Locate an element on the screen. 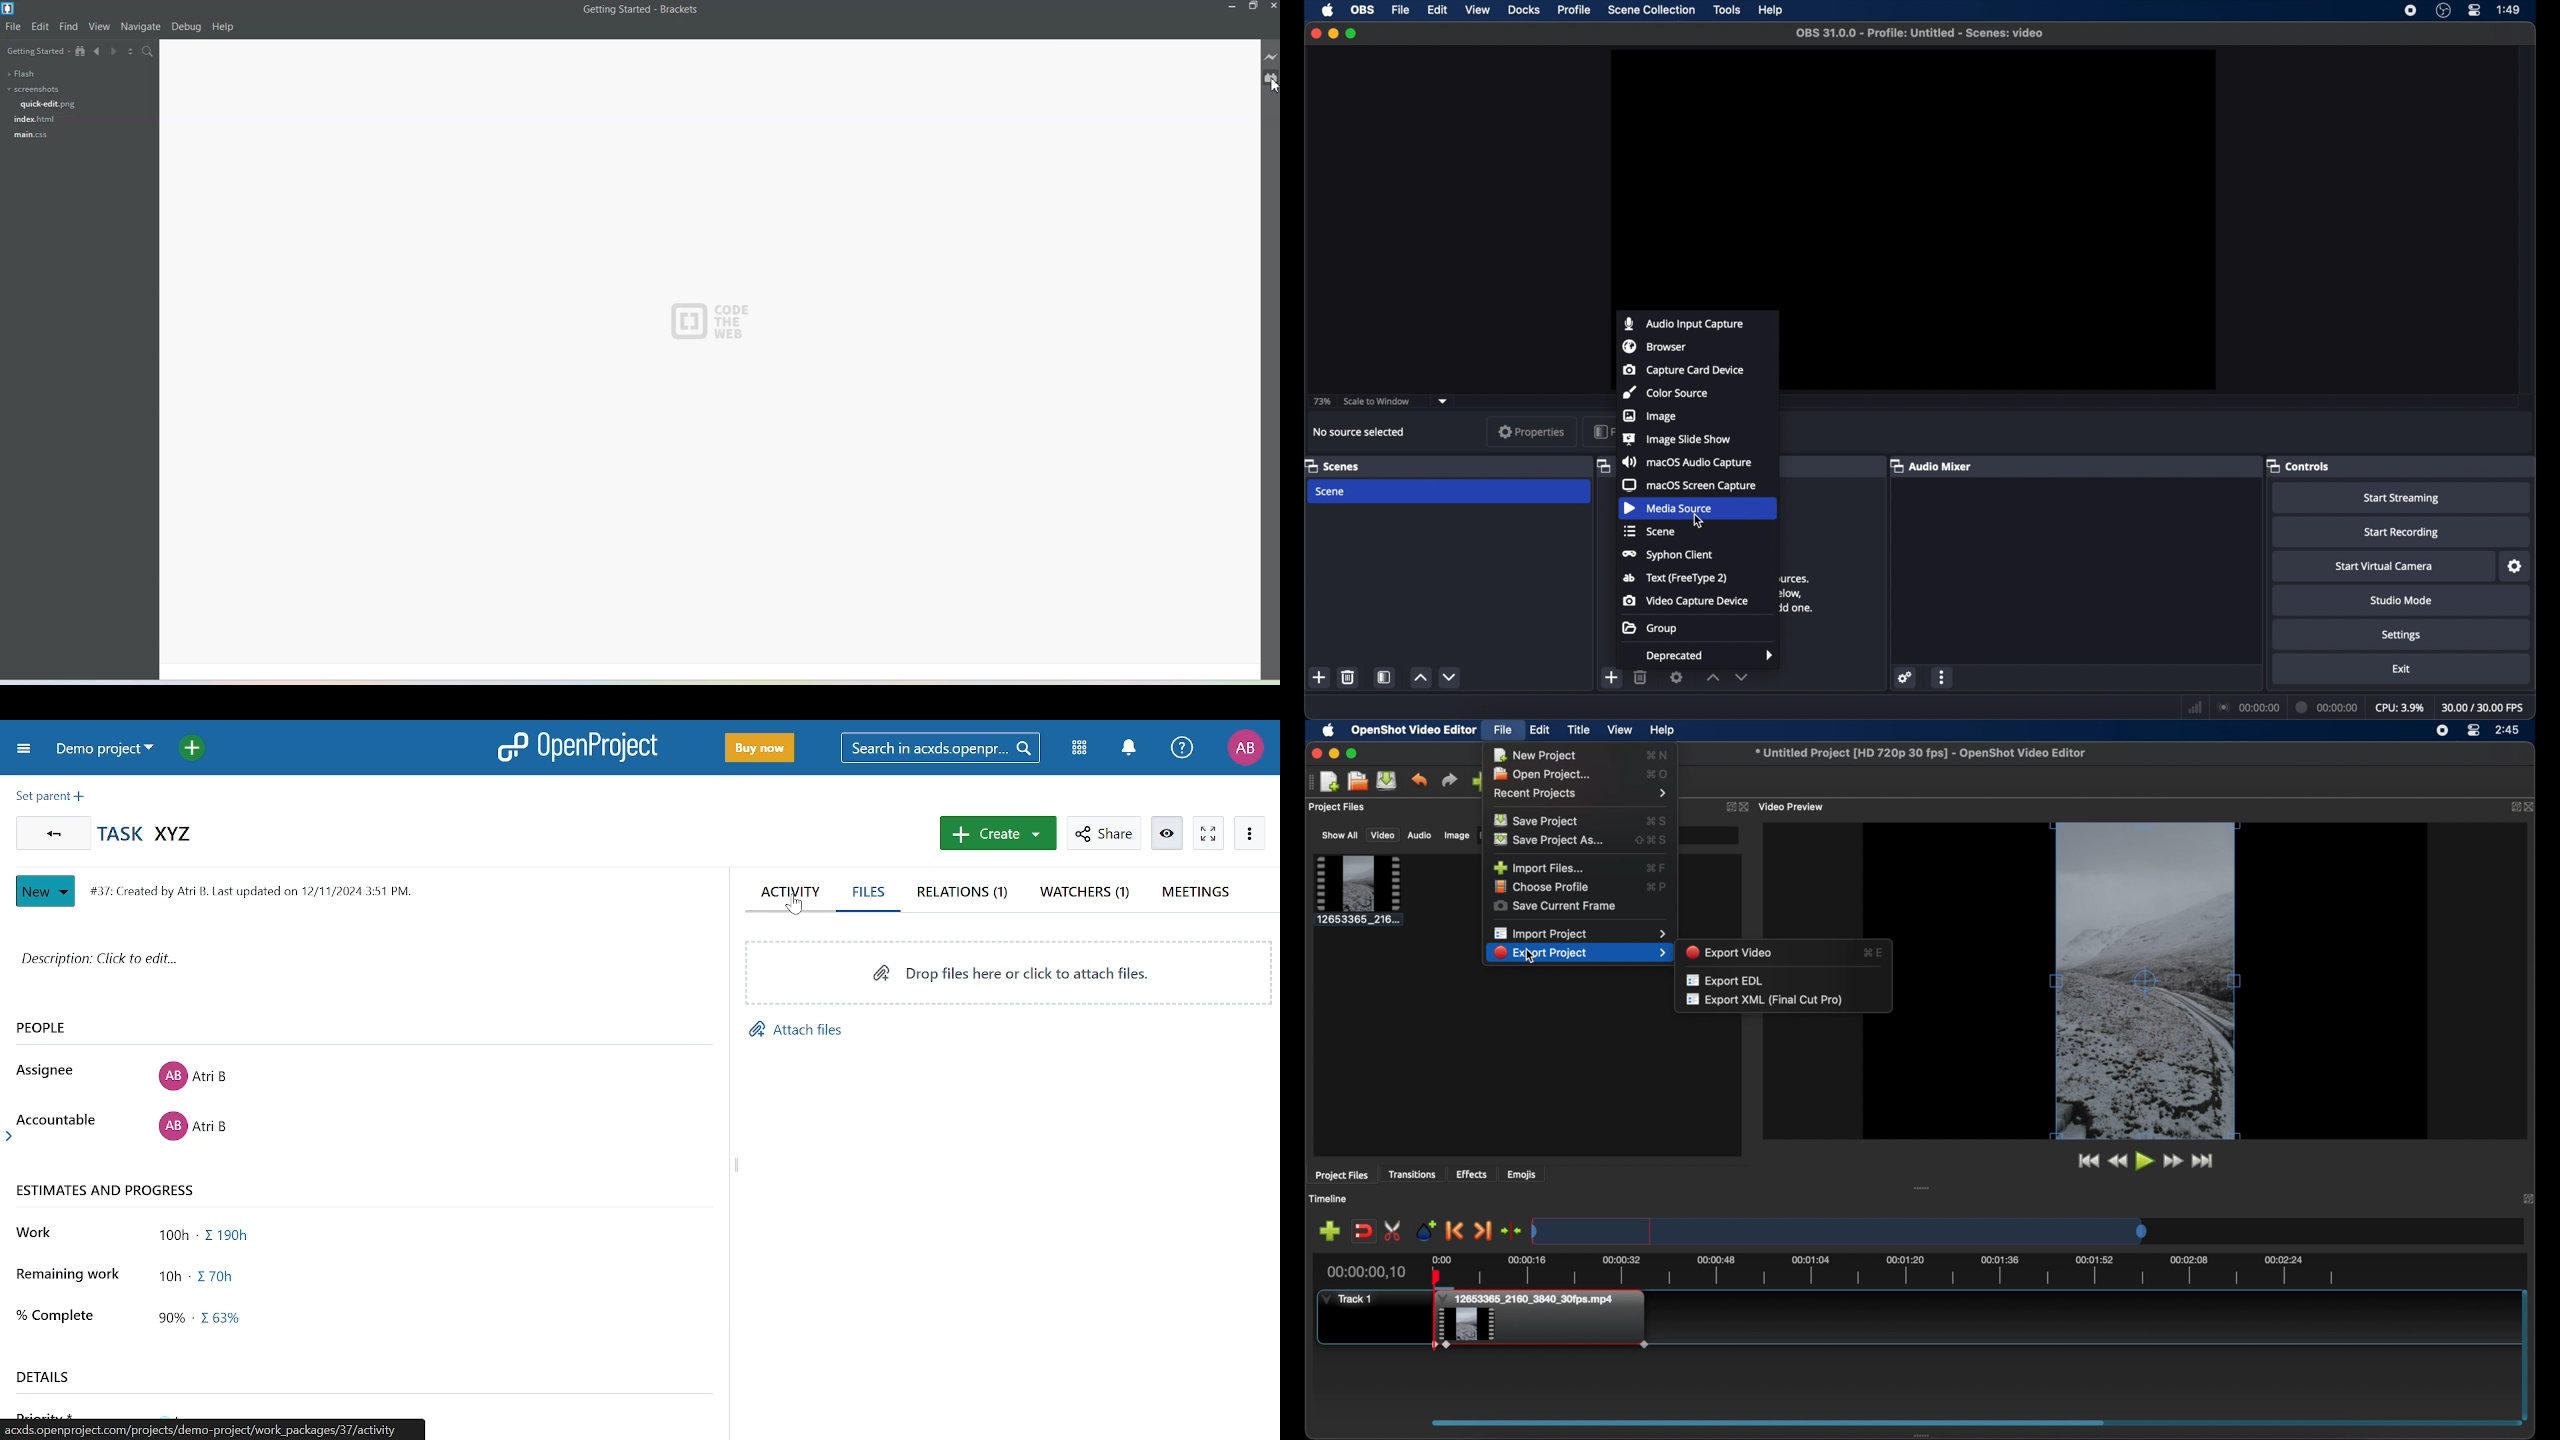 The image size is (2576, 1456).  is located at coordinates (2248, 707).